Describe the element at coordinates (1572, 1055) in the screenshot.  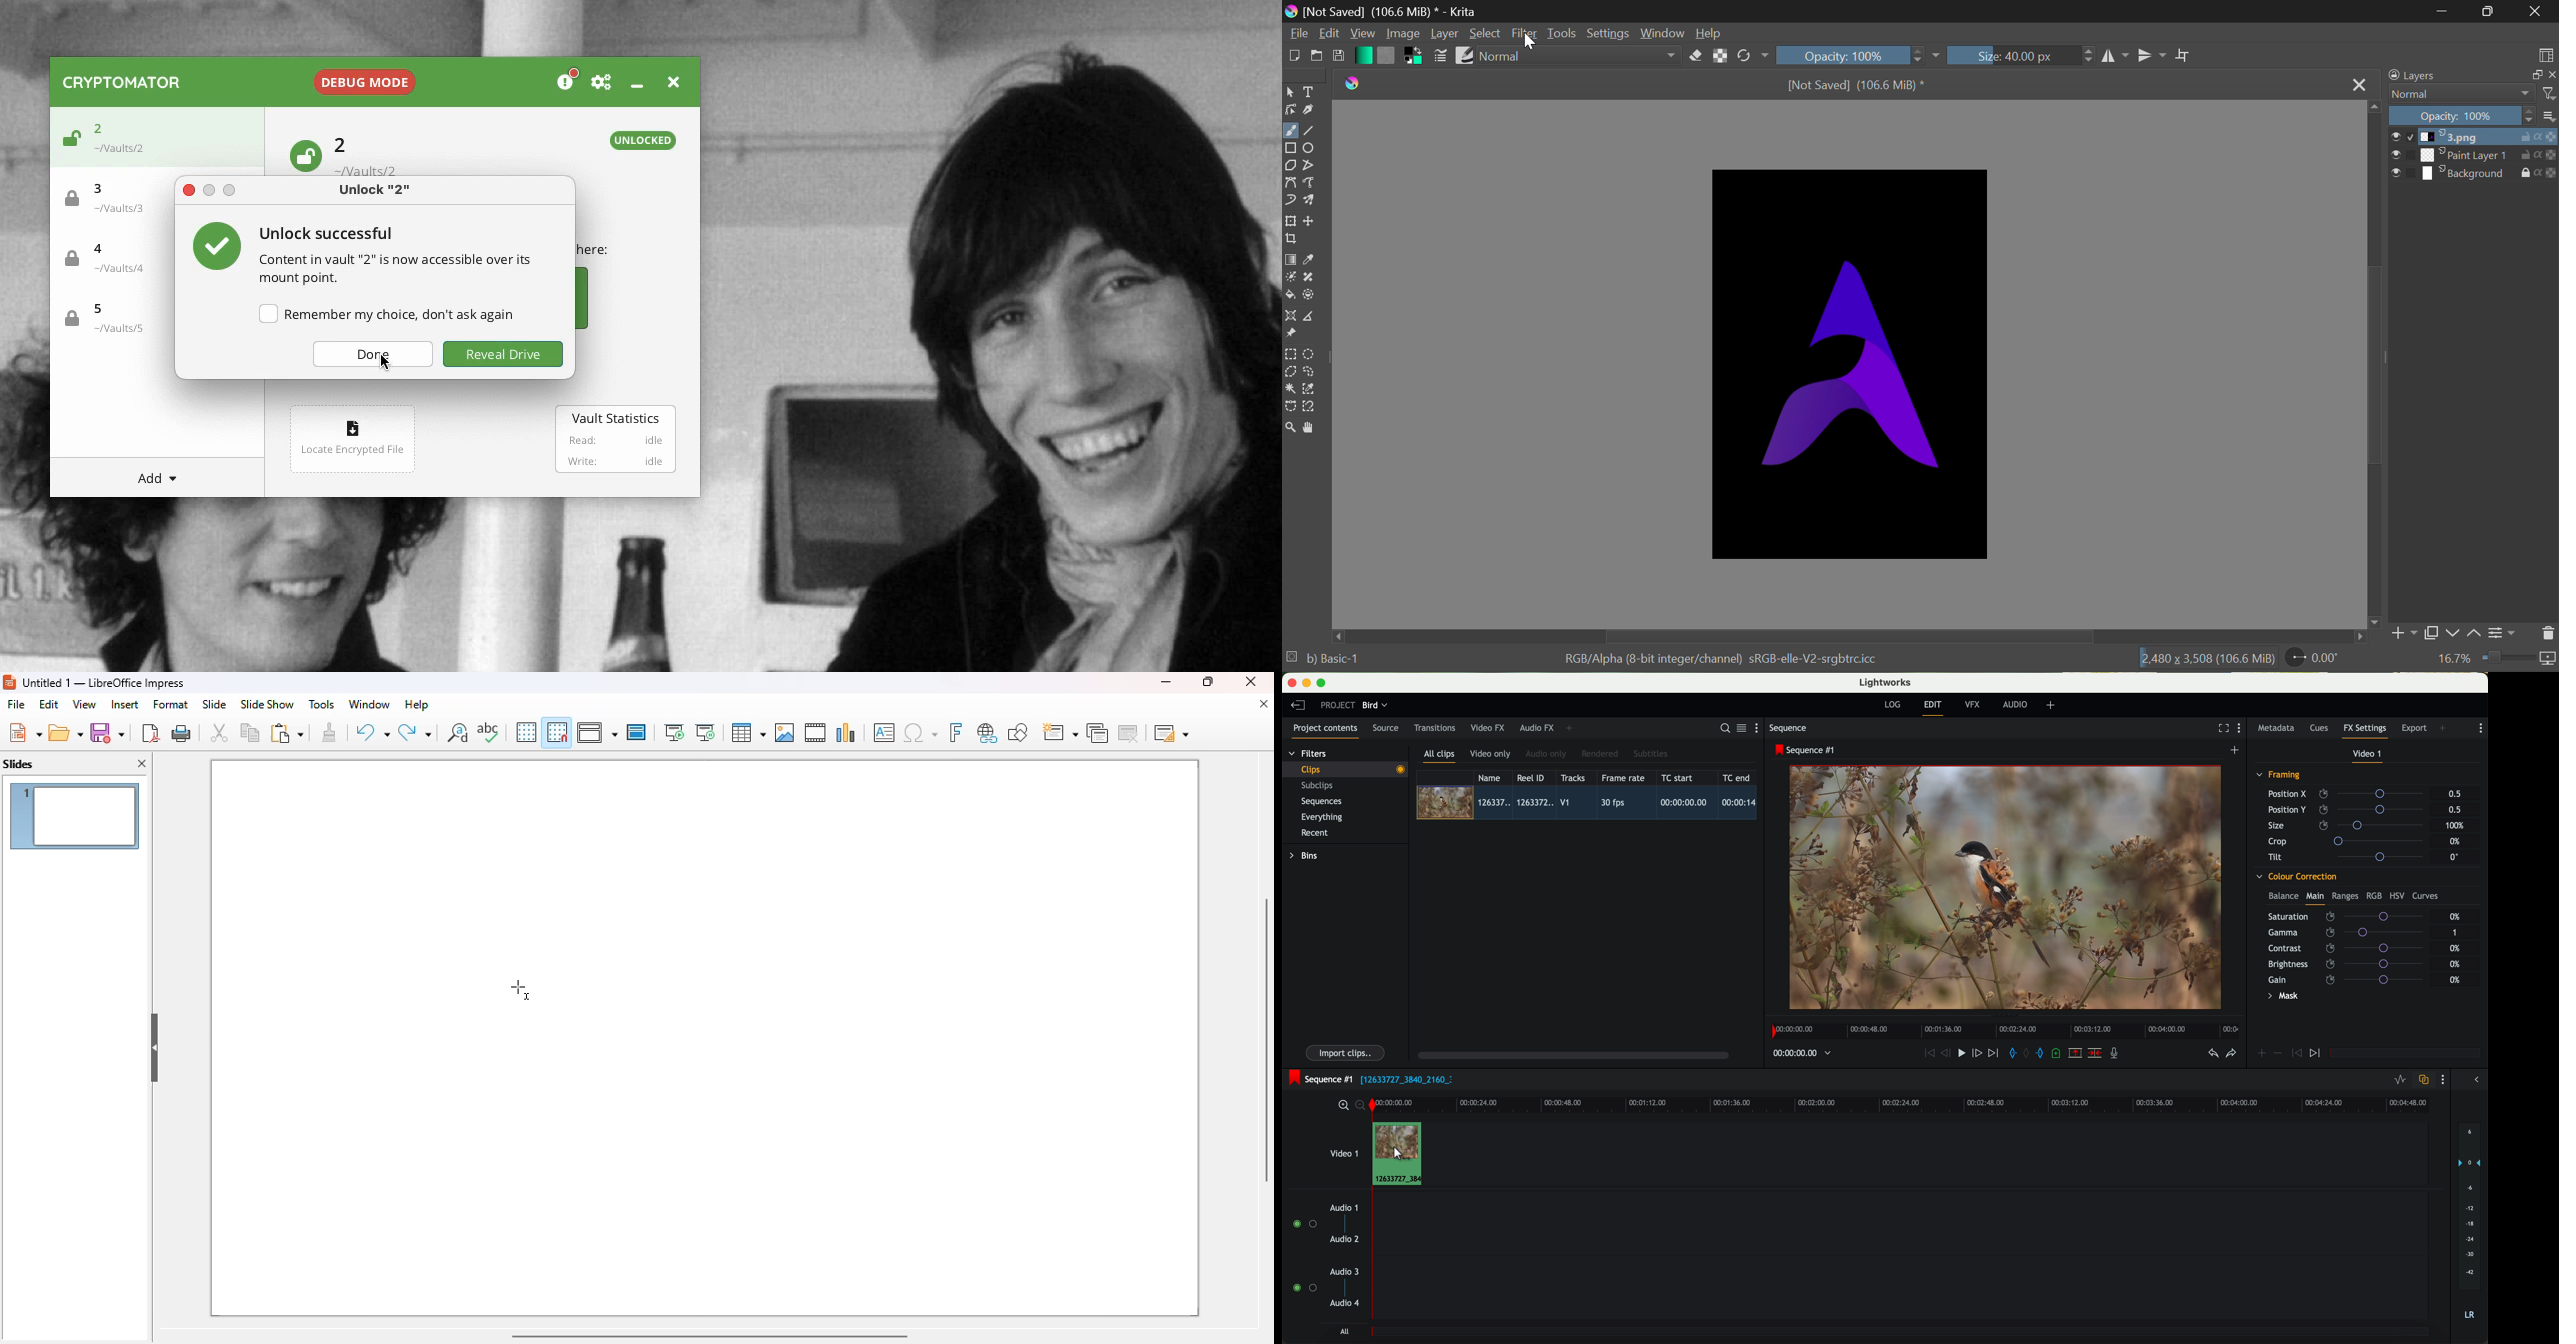
I see `scroll bar` at that location.